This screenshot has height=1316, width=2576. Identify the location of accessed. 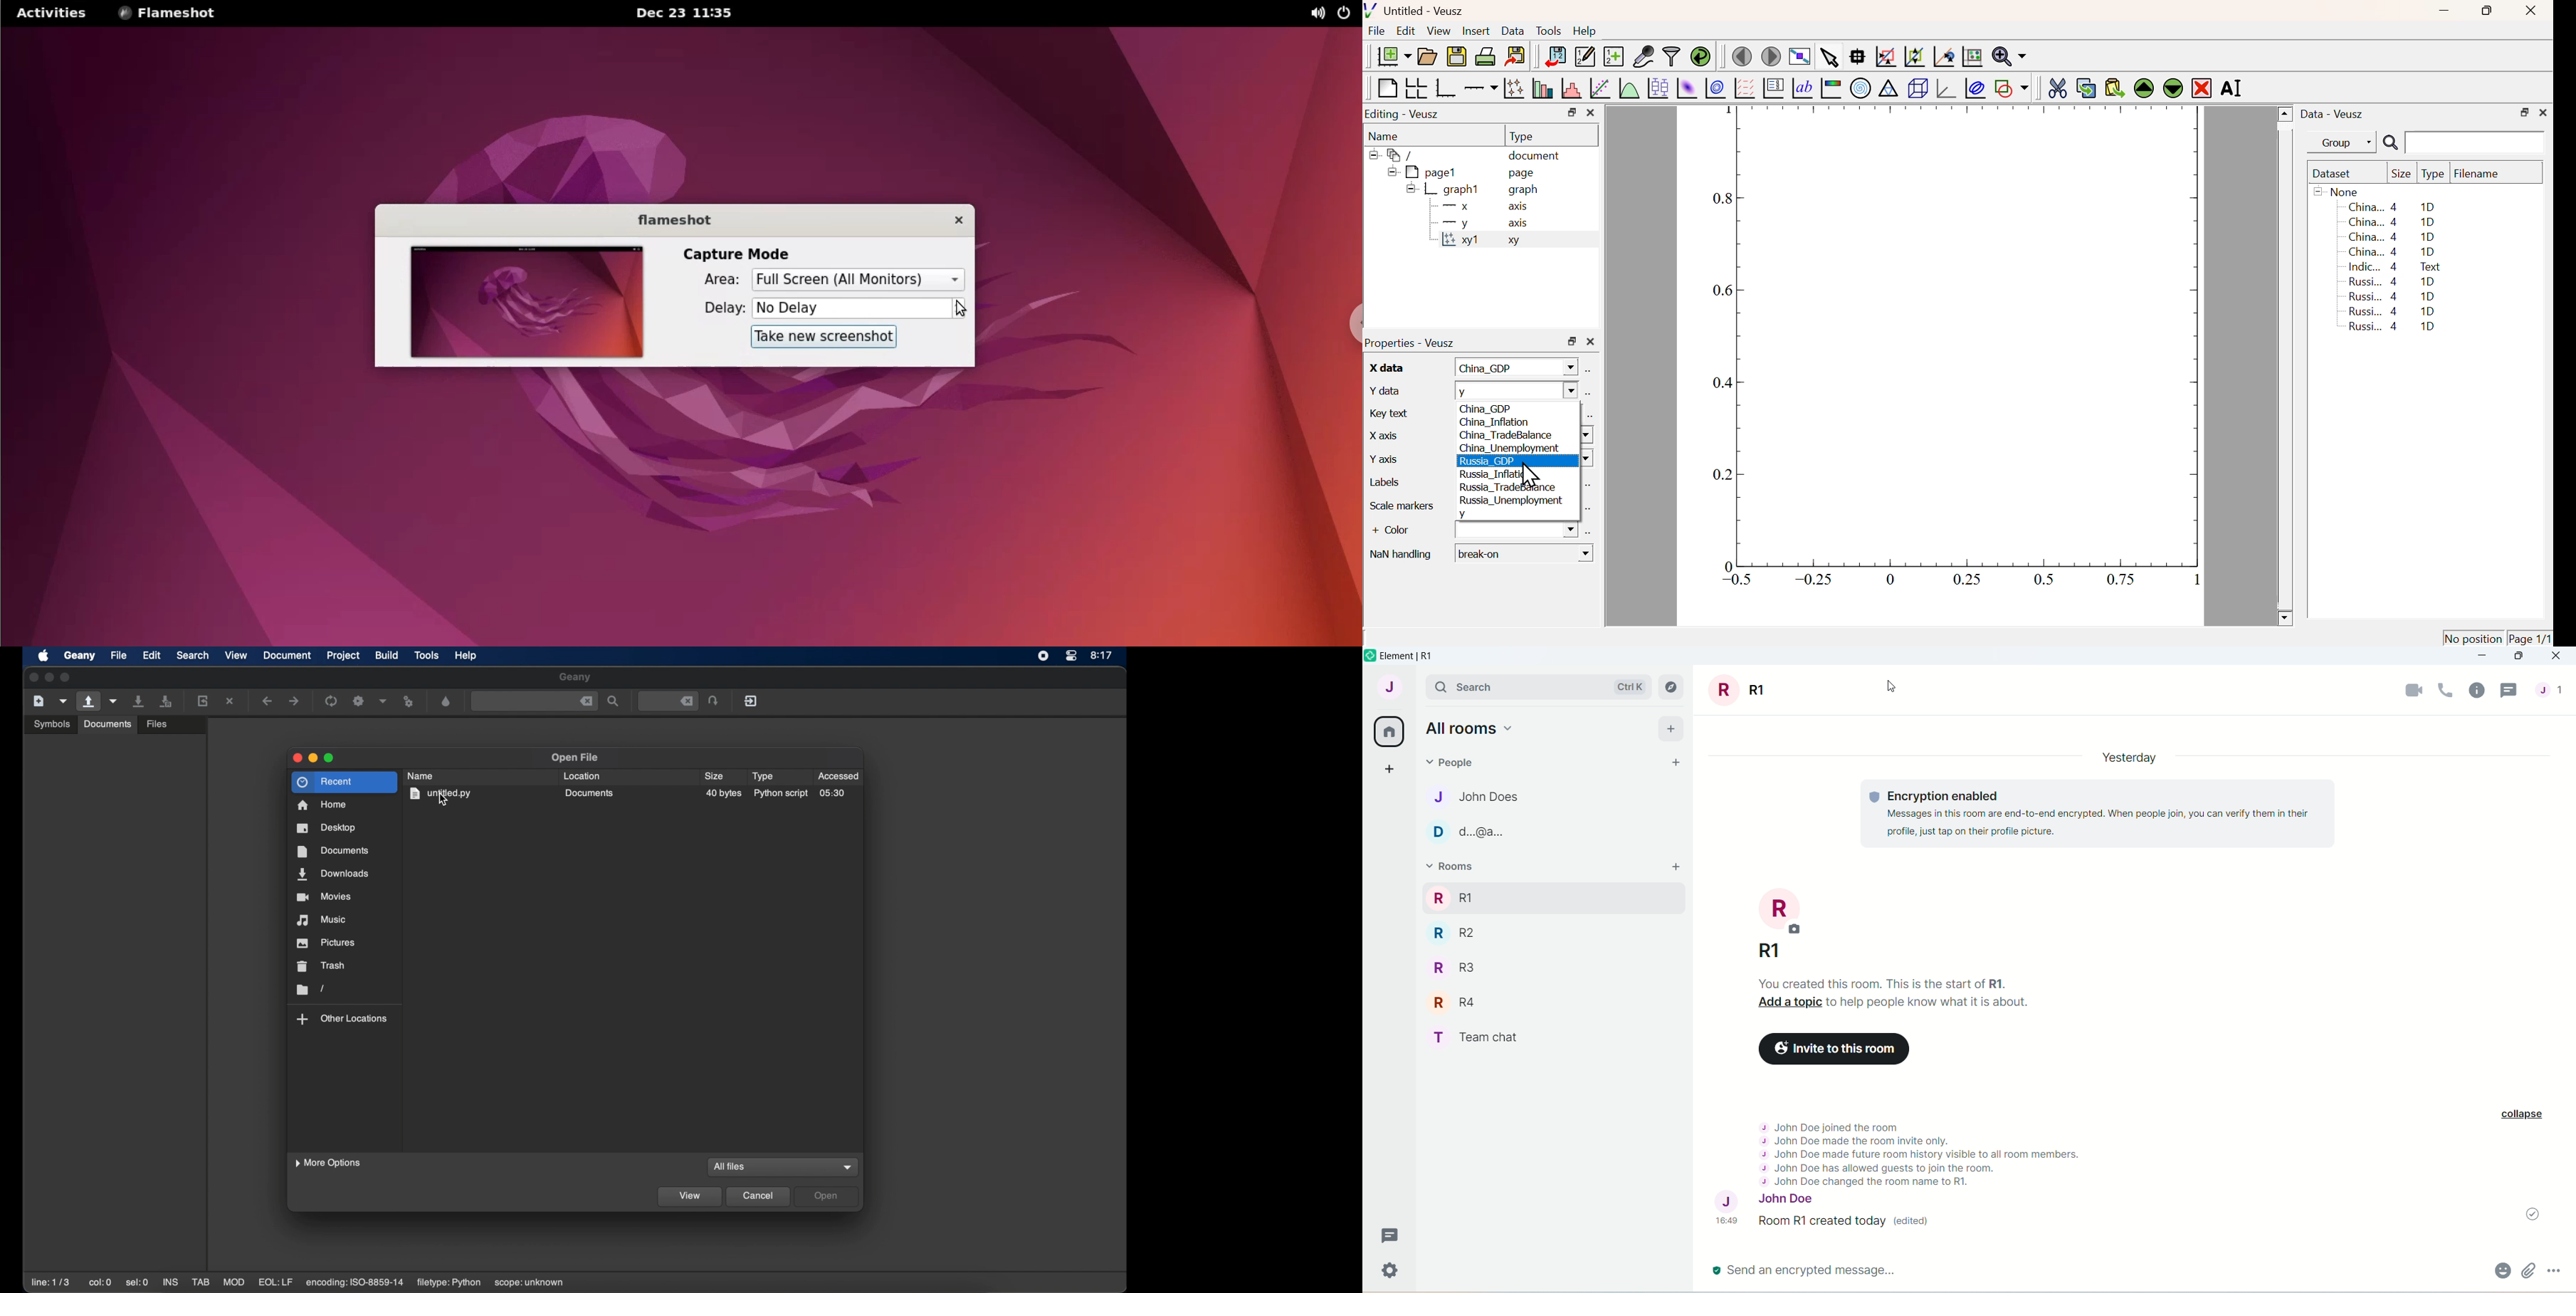
(838, 776).